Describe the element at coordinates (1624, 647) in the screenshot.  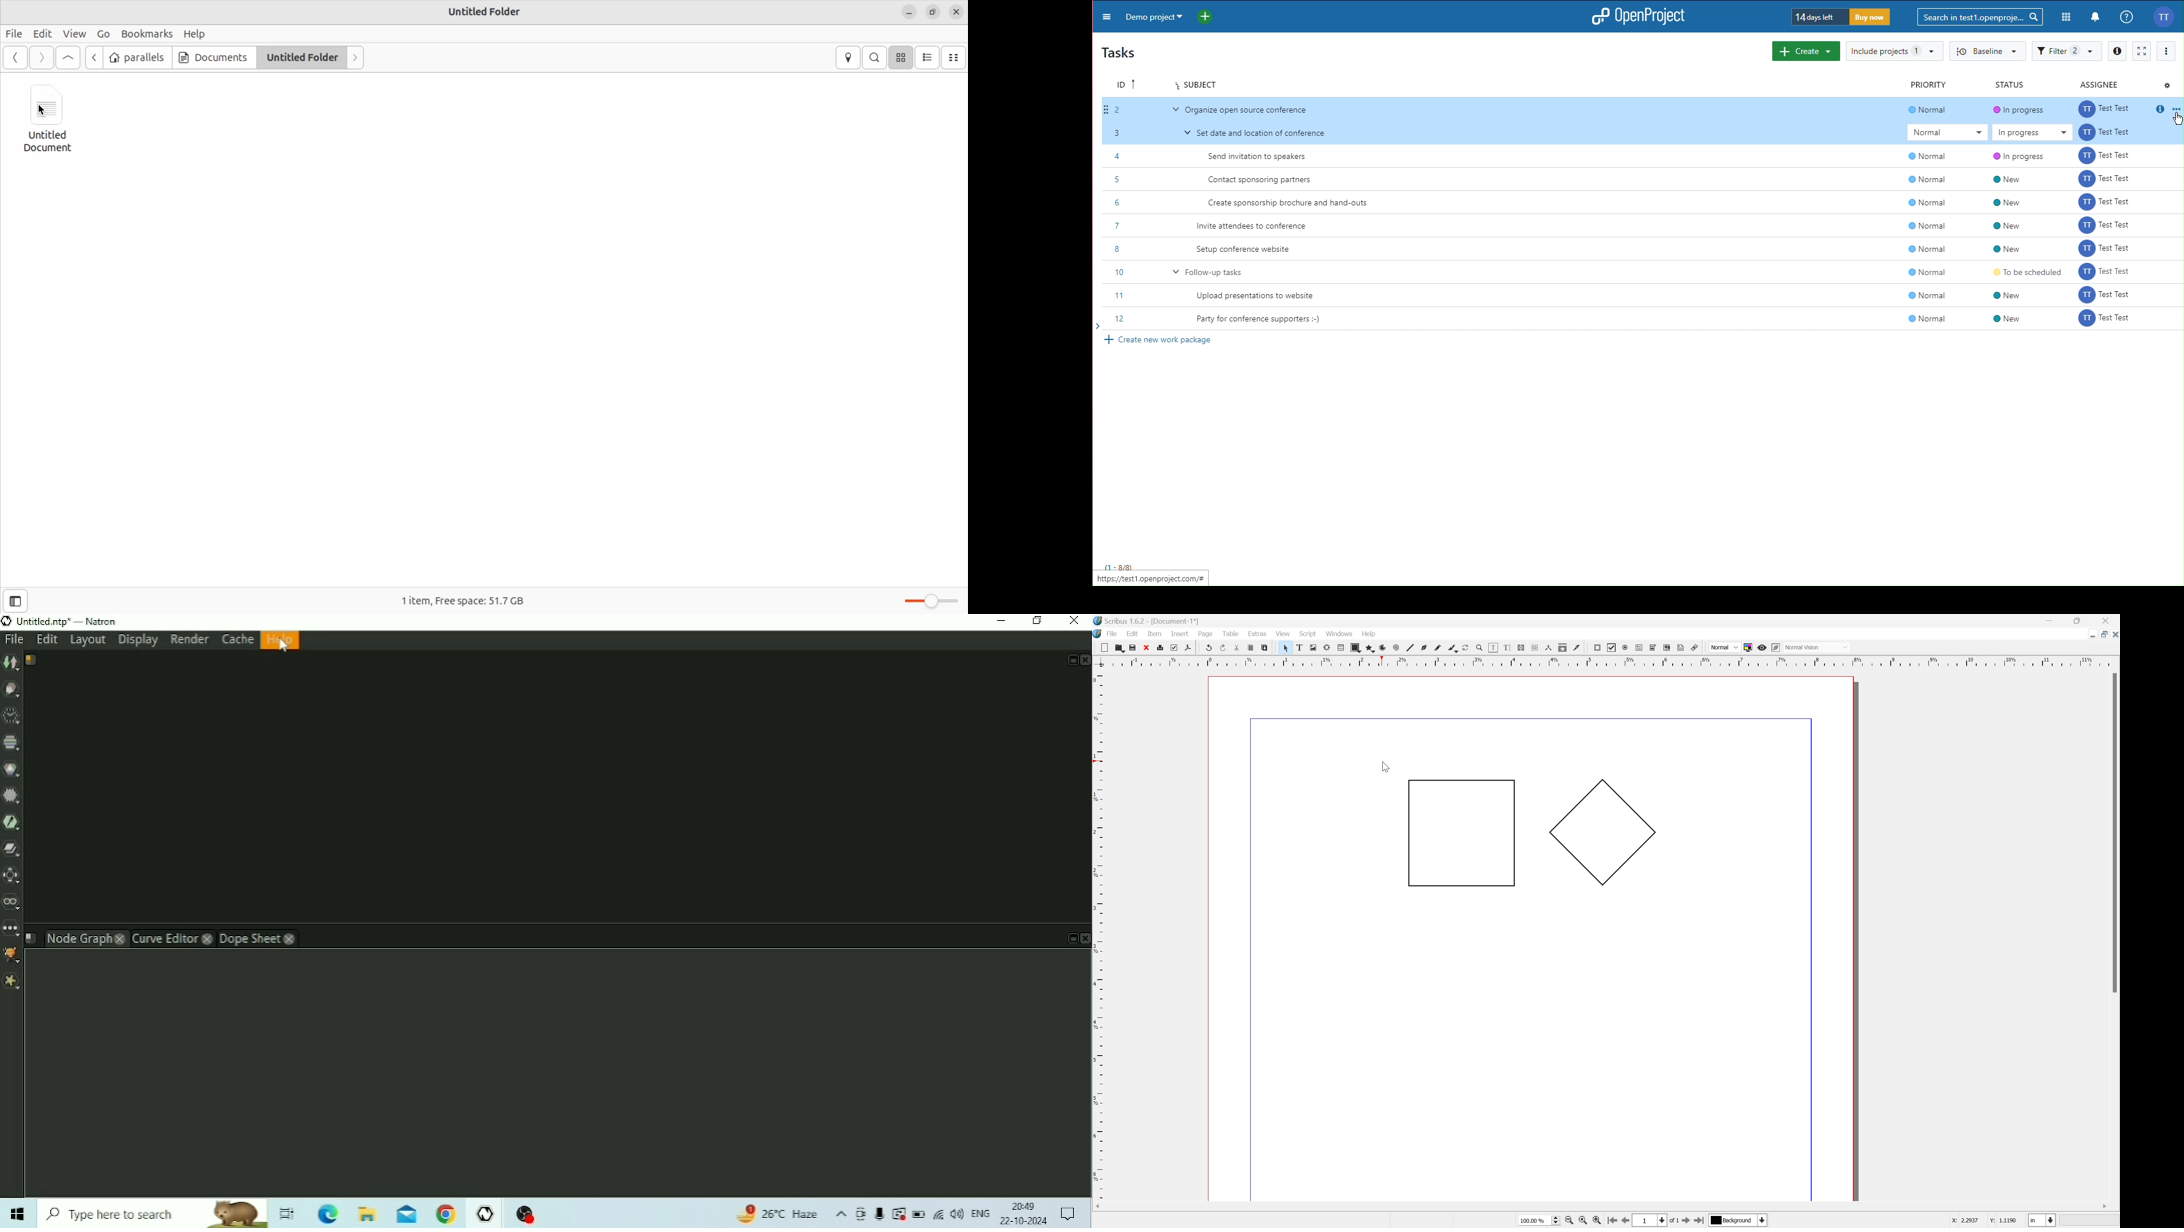
I see `pdf radio box` at that location.